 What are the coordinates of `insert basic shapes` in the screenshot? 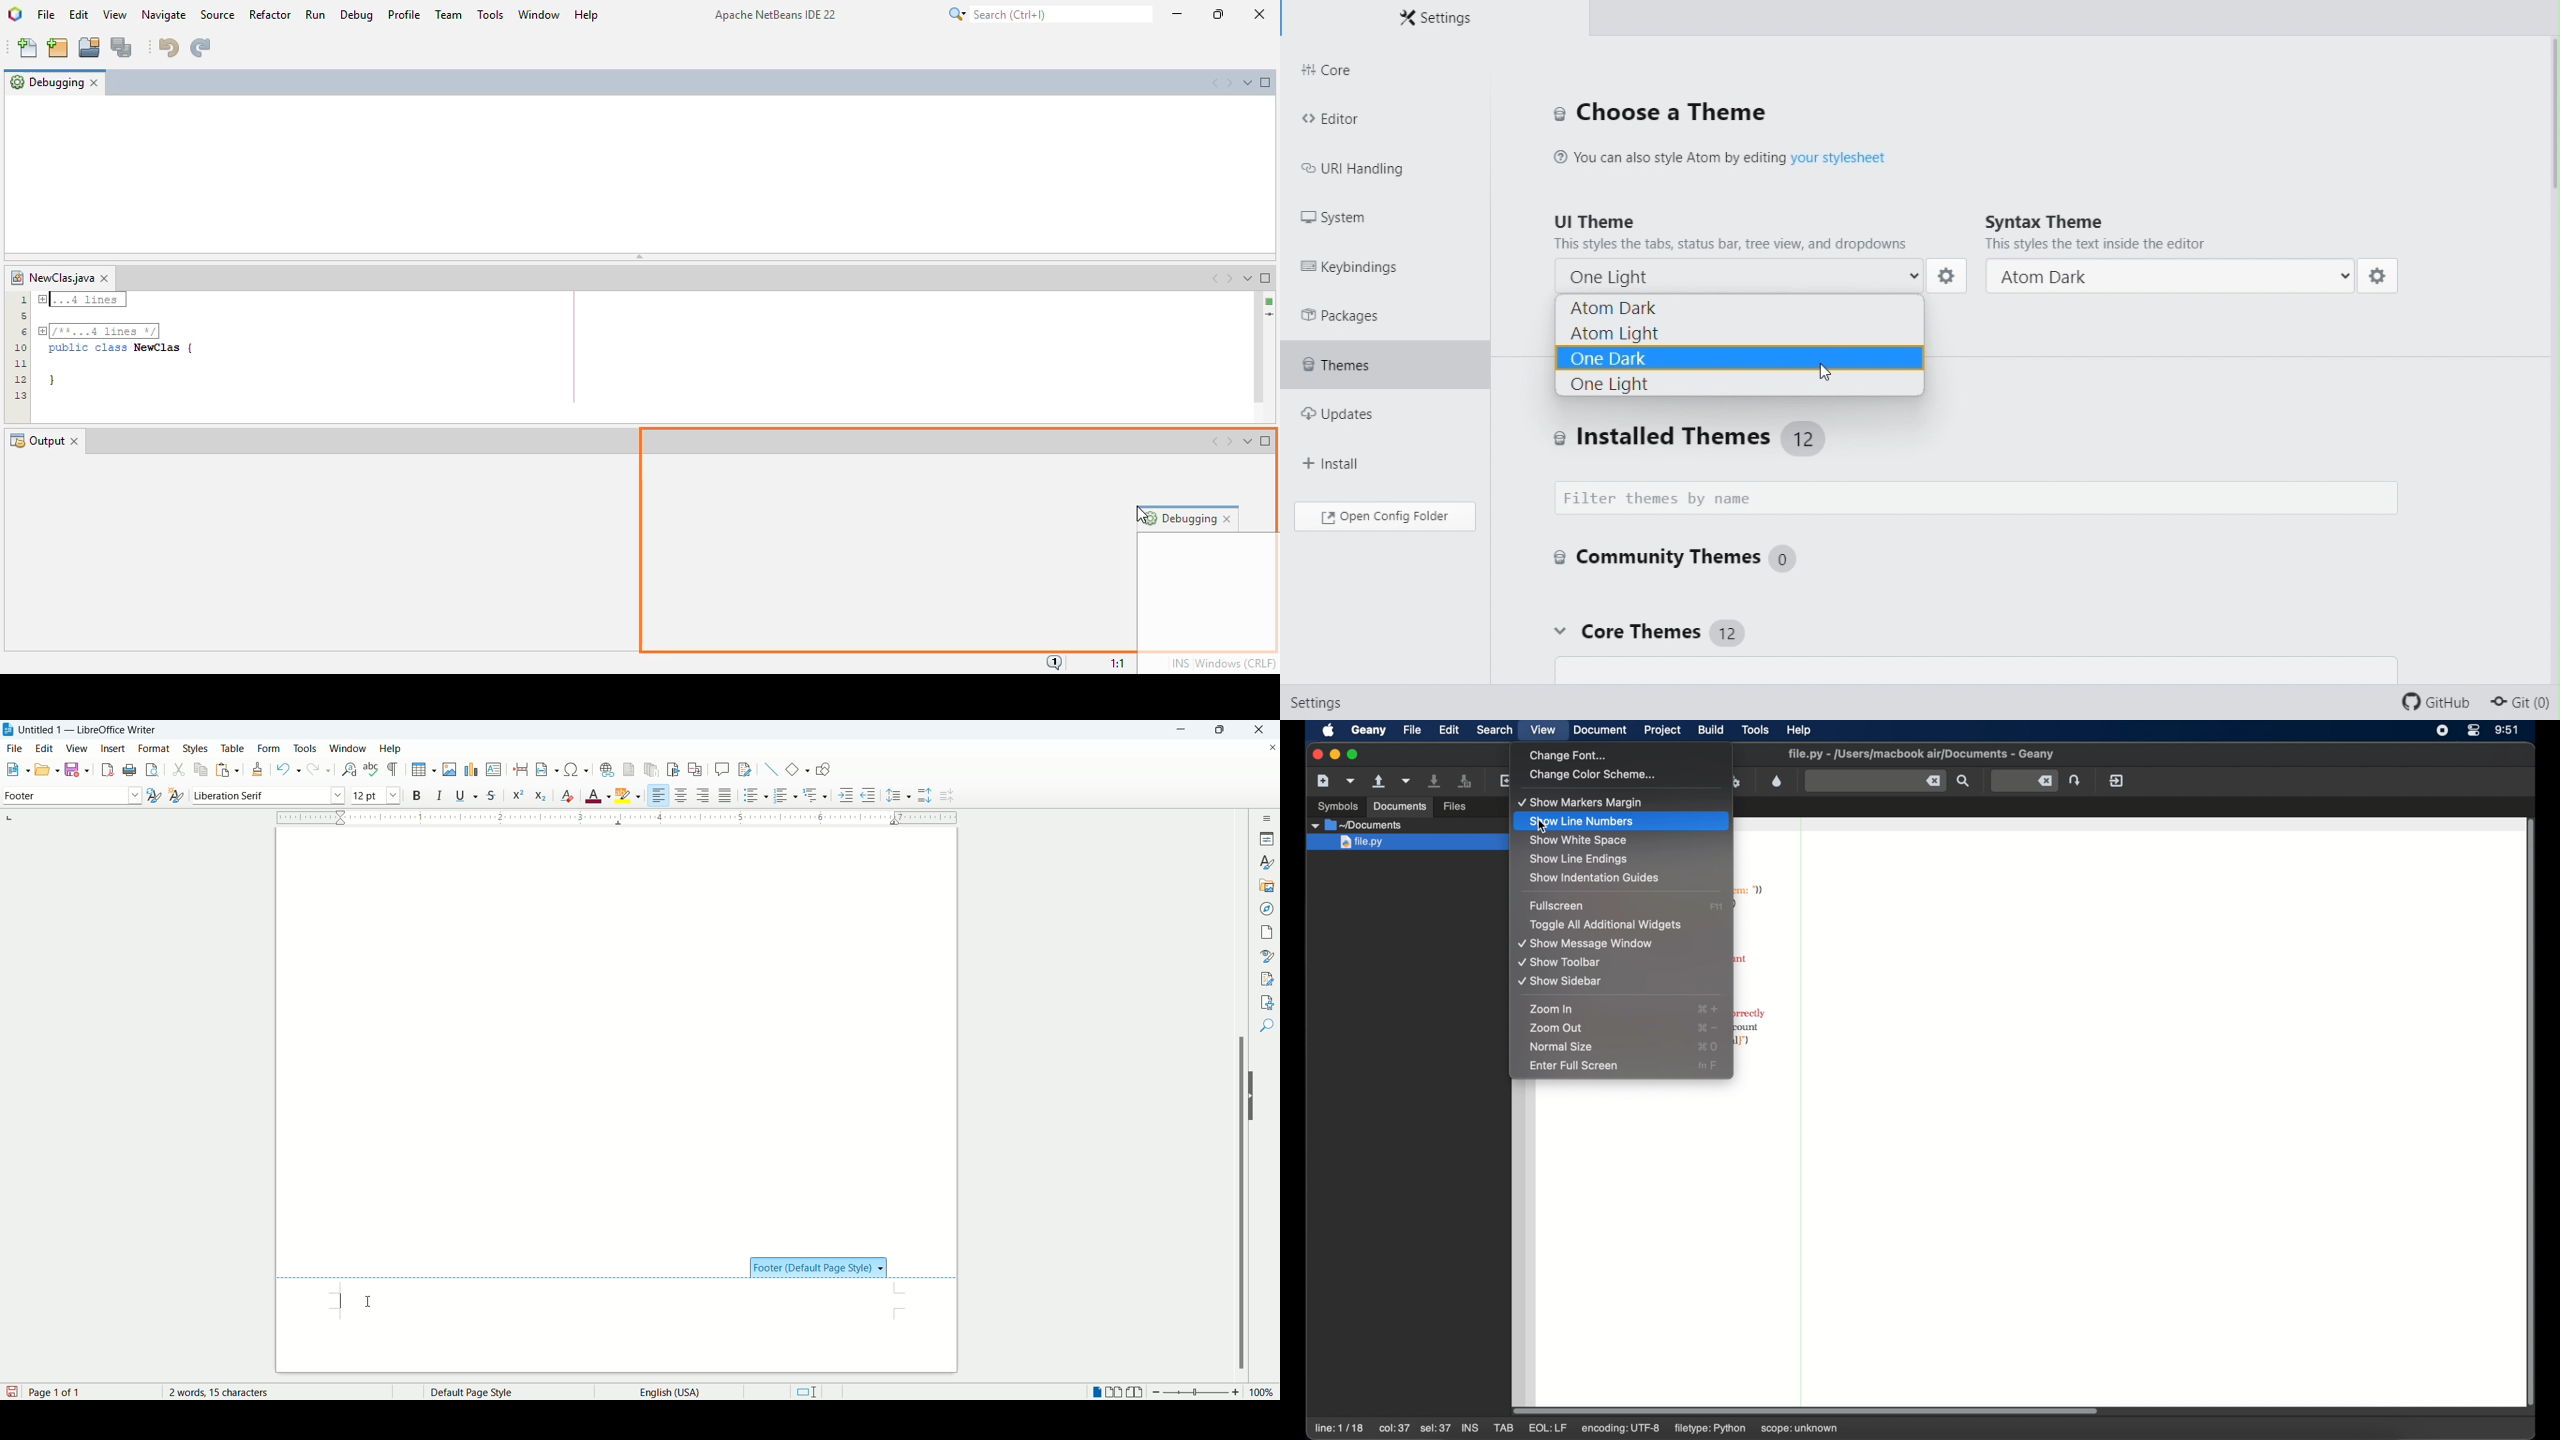 It's located at (798, 768).